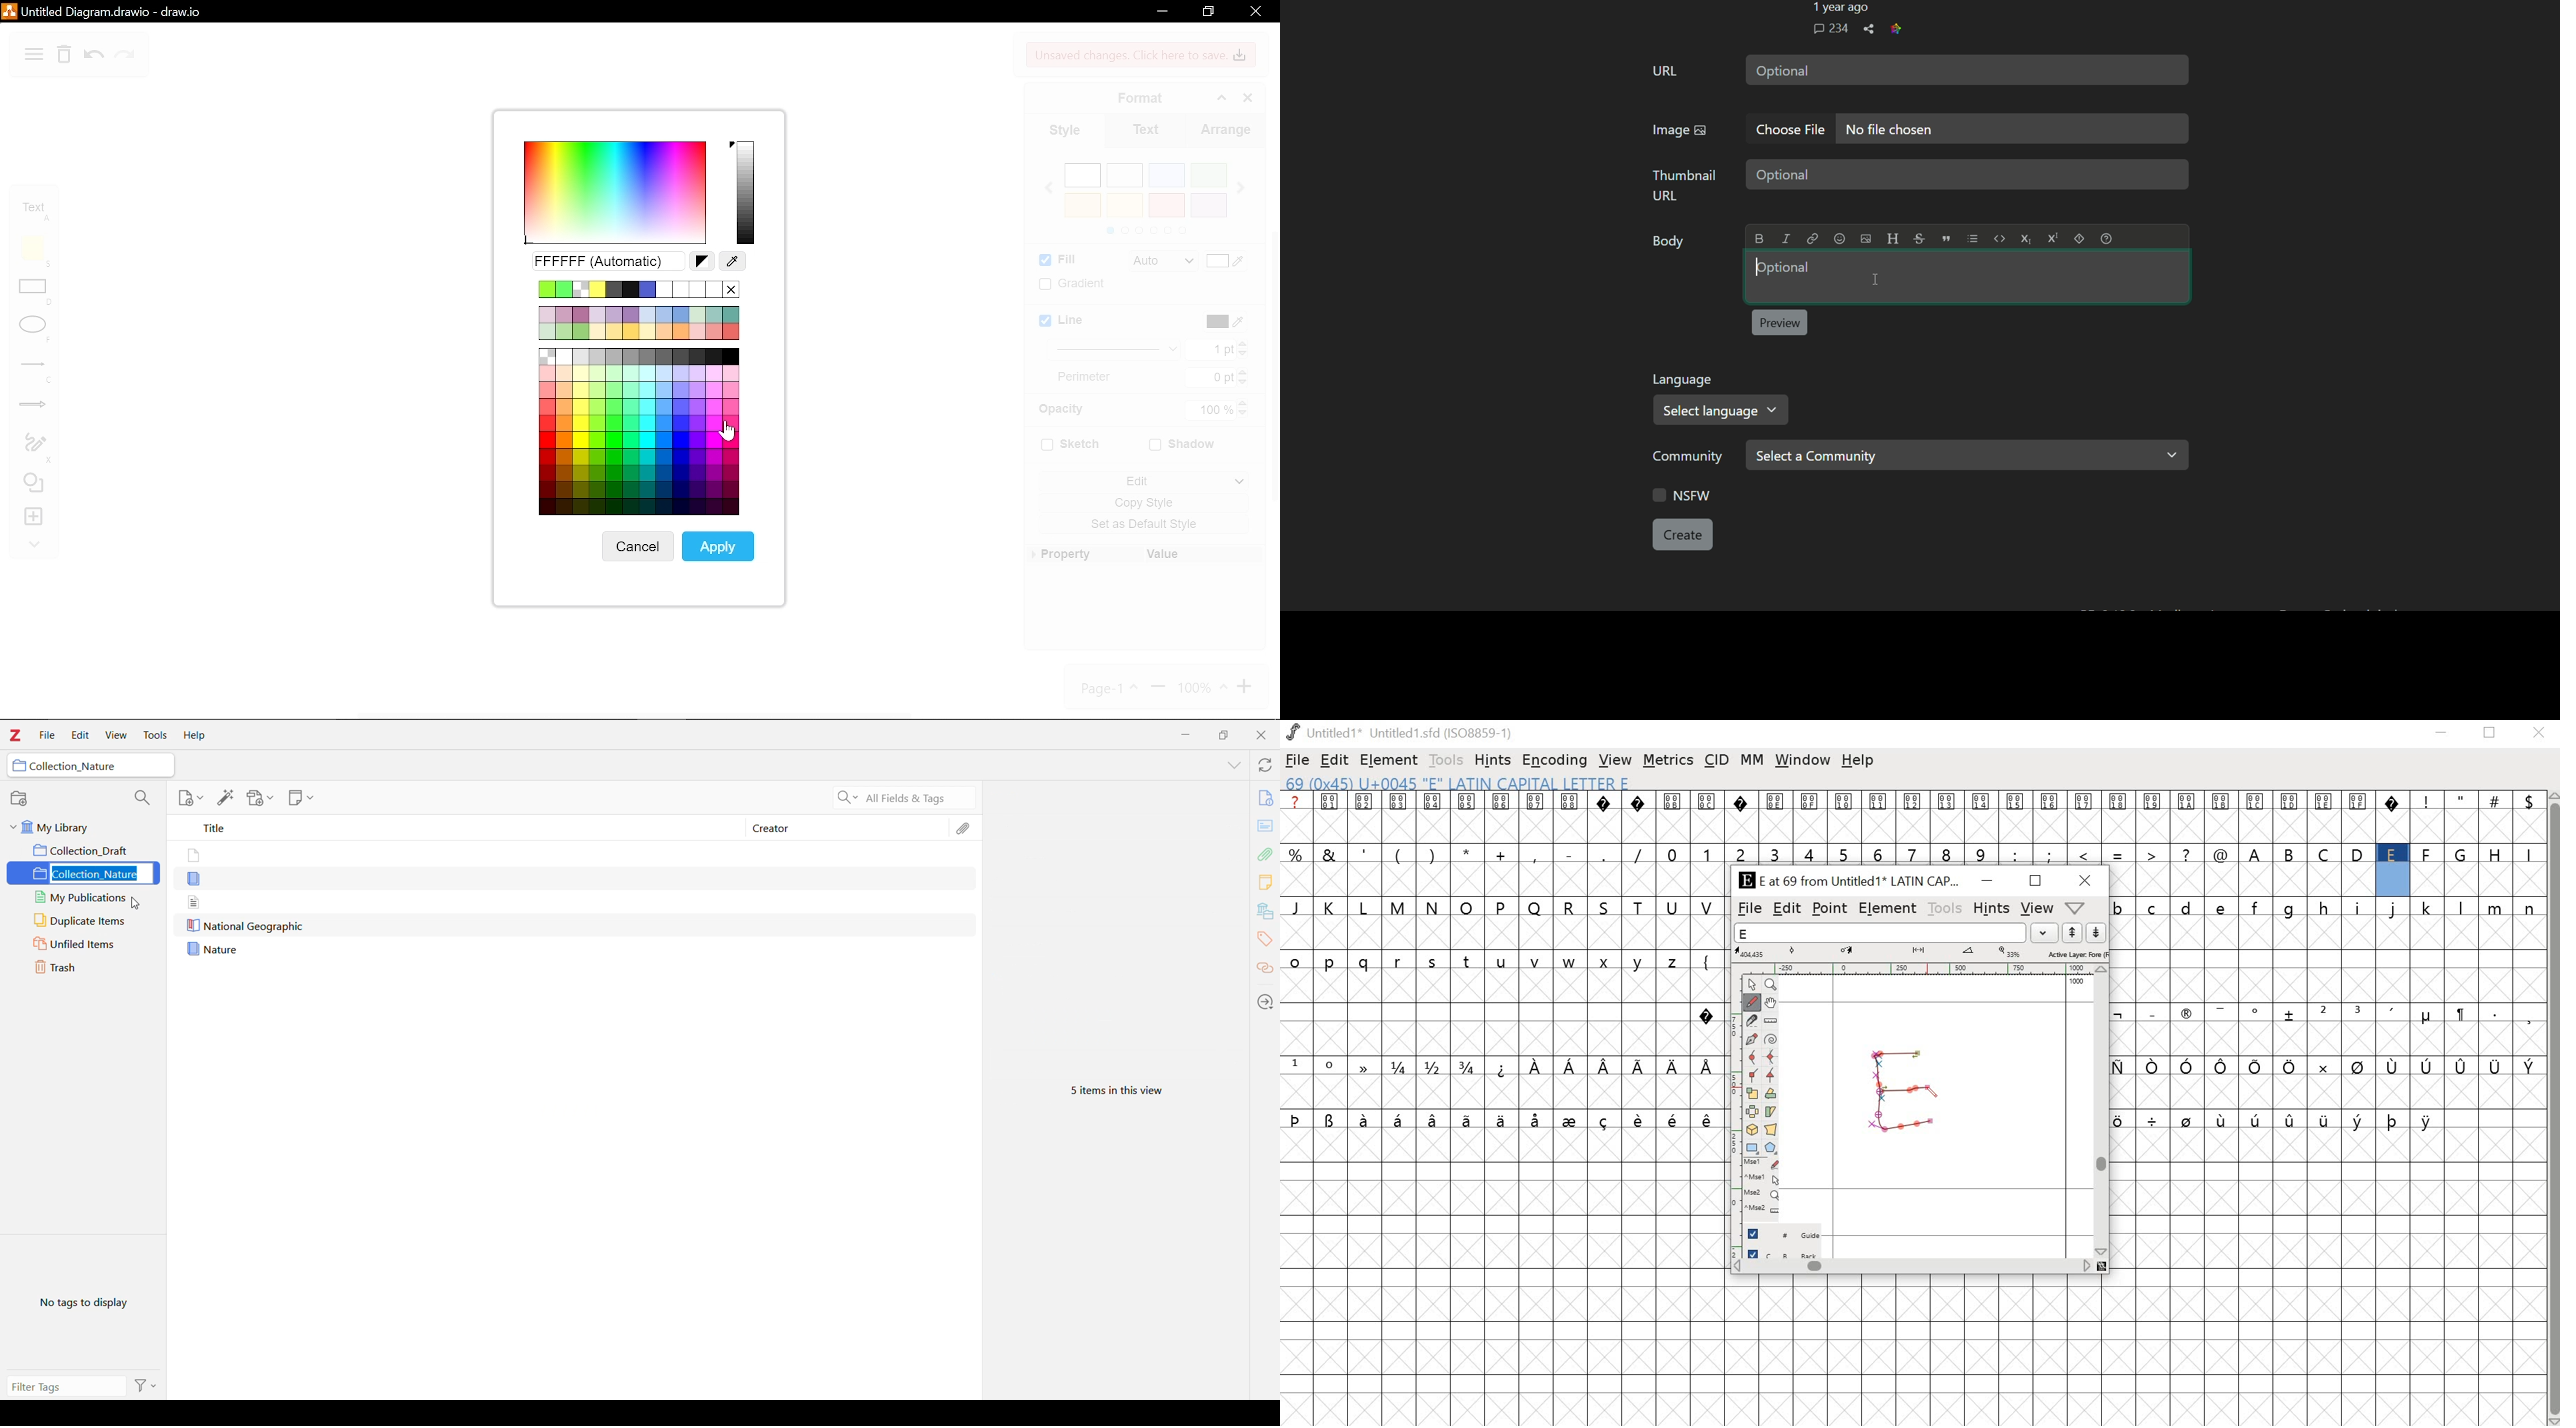 The image size is (2576, 1428). What do you see at coordinates (1916, 968) in the screenshot?
I see `ruler` at bounding box center [1916, 968].